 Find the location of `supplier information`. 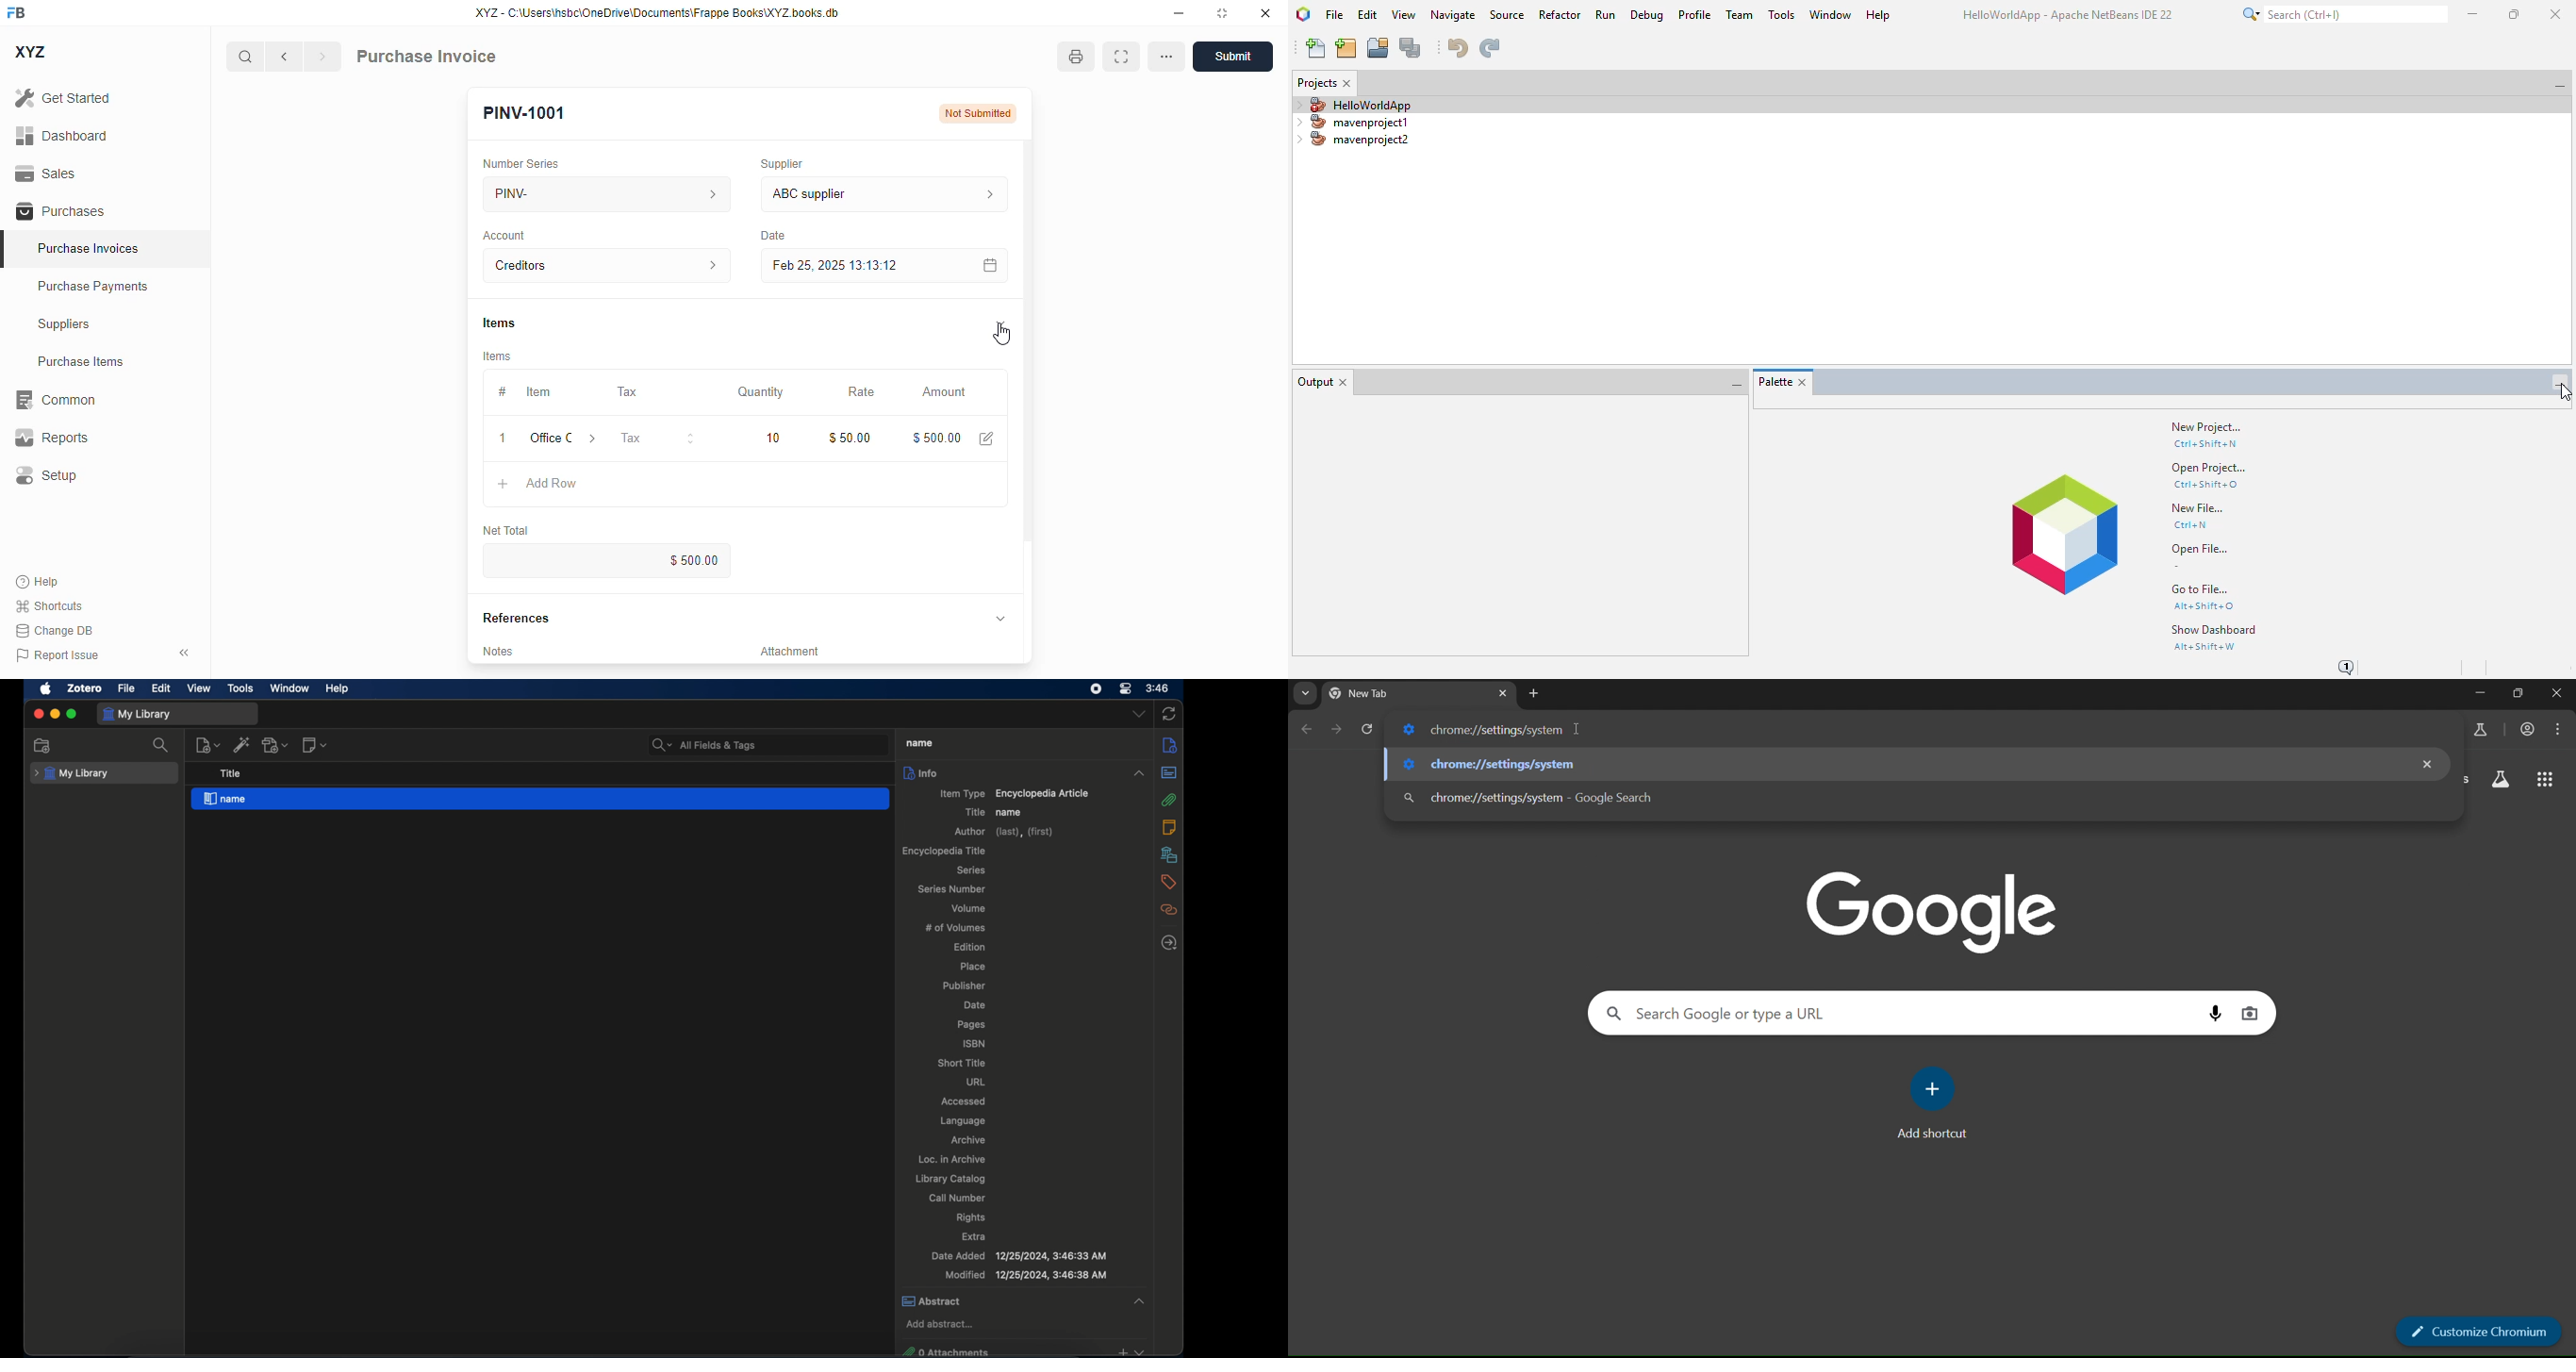

supplier information is located at coordinates (987, 193).